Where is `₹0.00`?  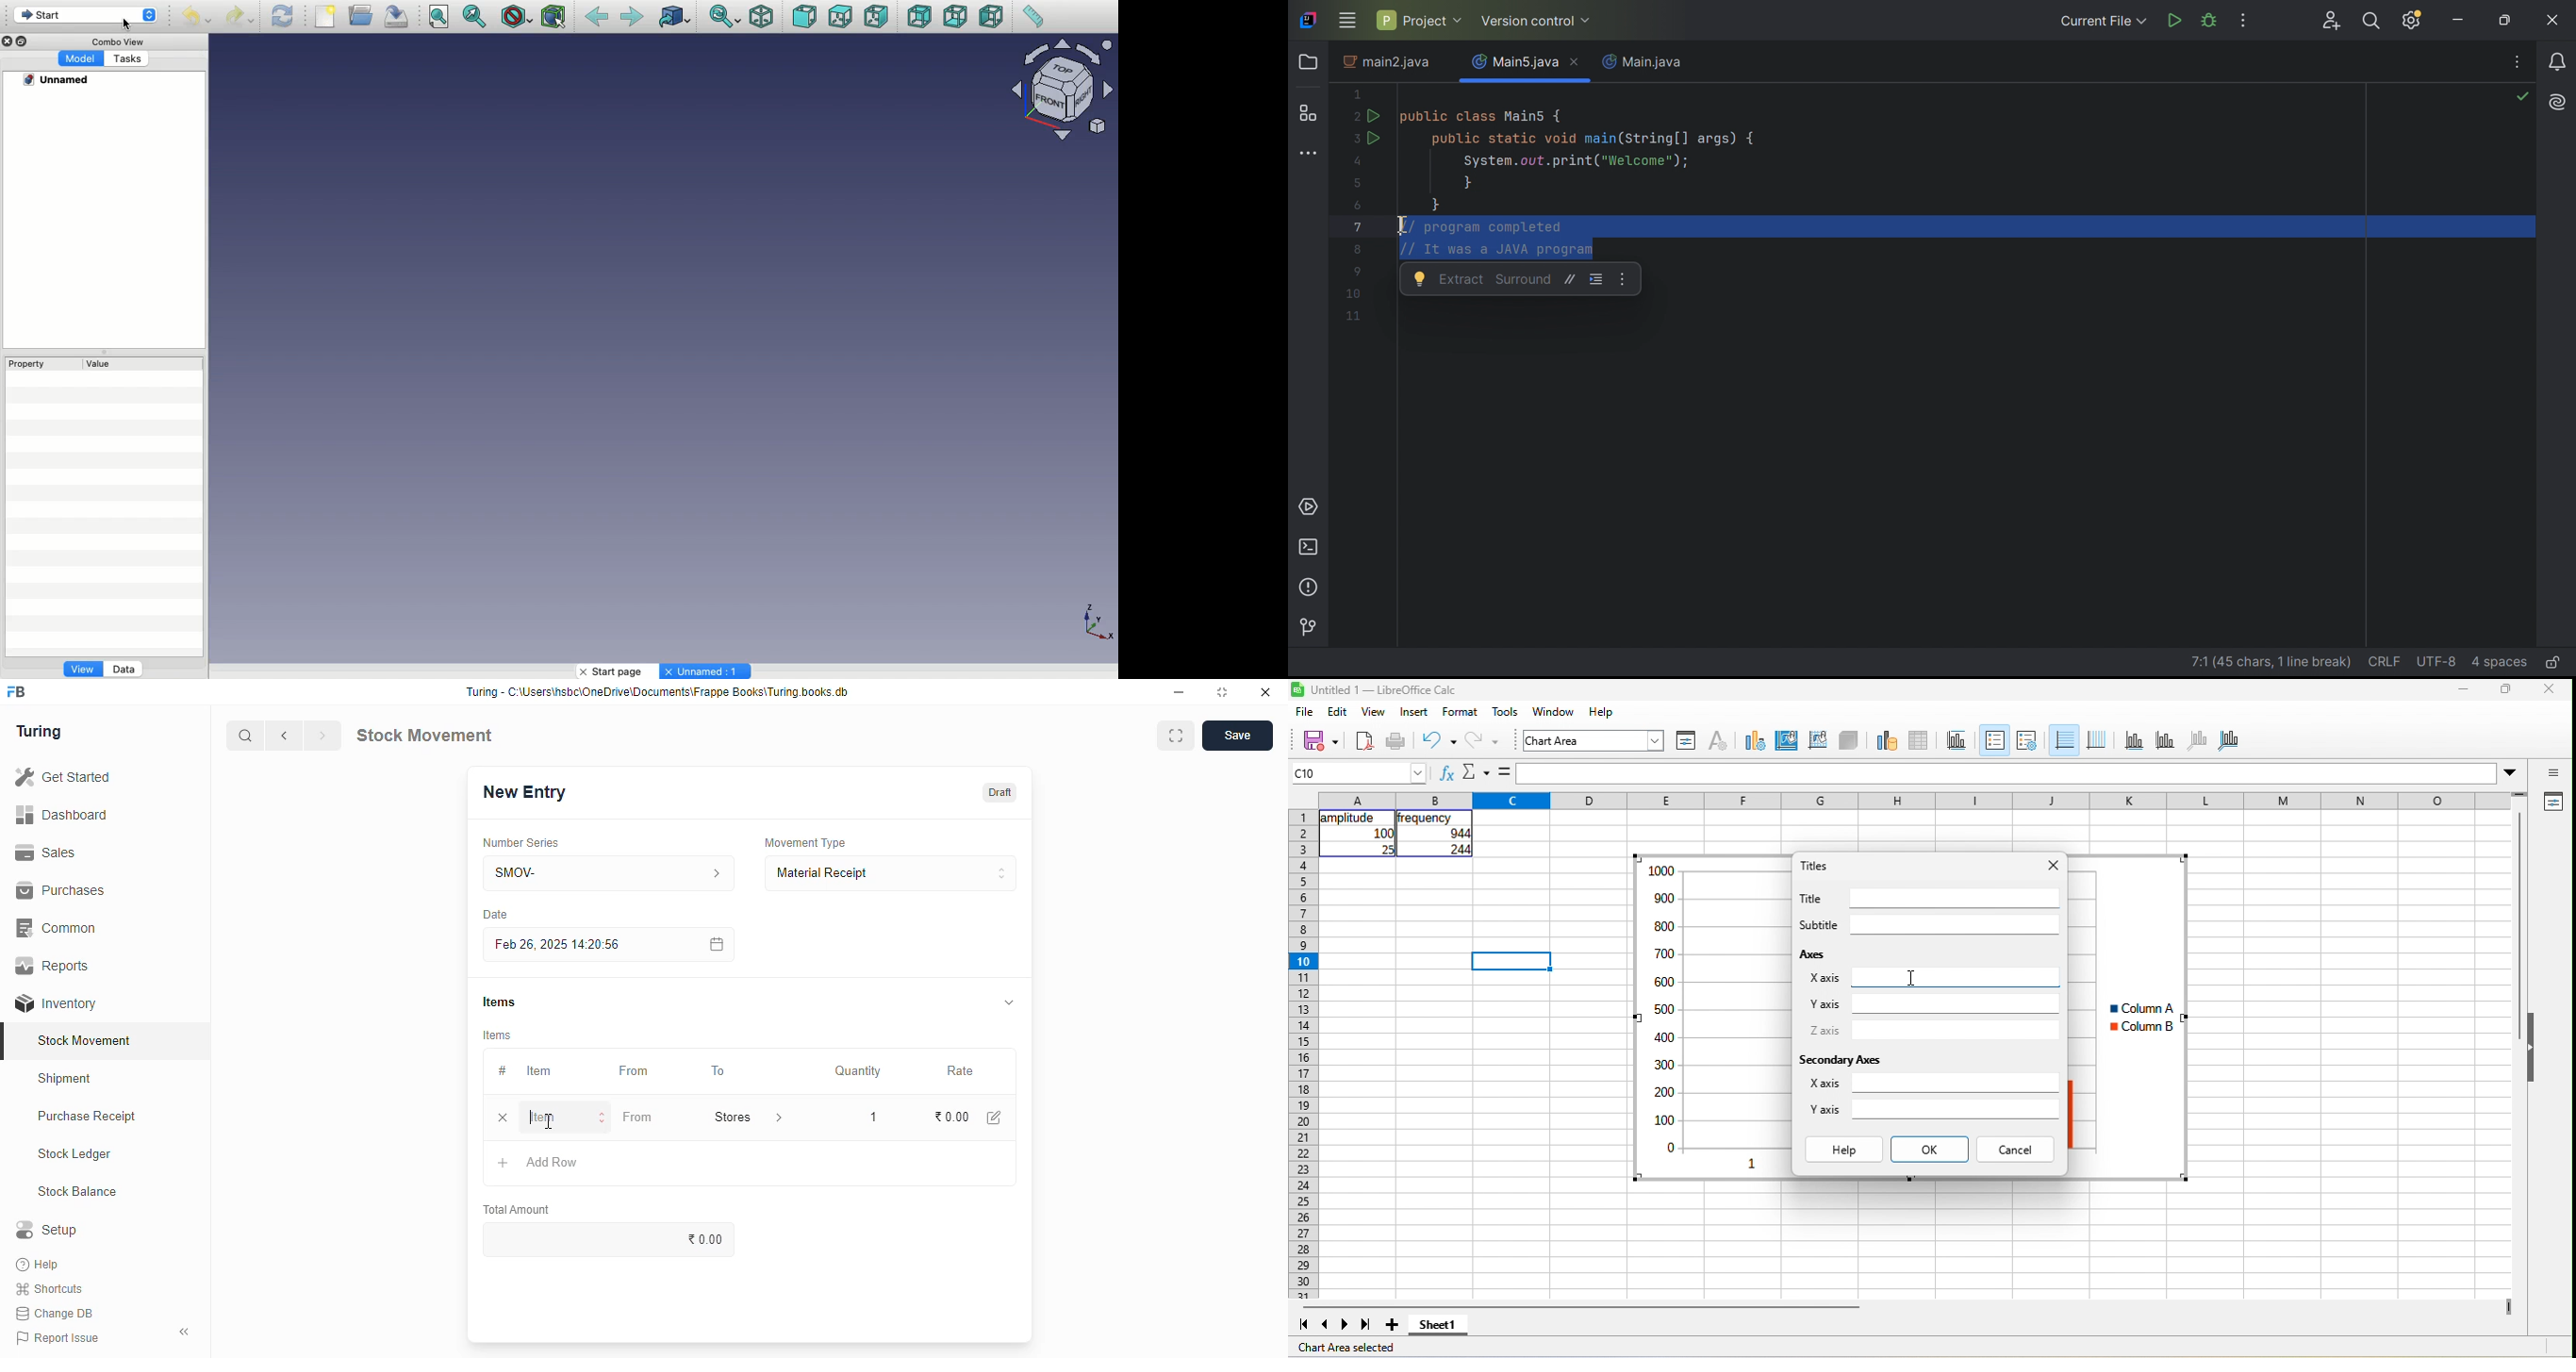 ₹0.00 is located at coordinates (613, 1239).